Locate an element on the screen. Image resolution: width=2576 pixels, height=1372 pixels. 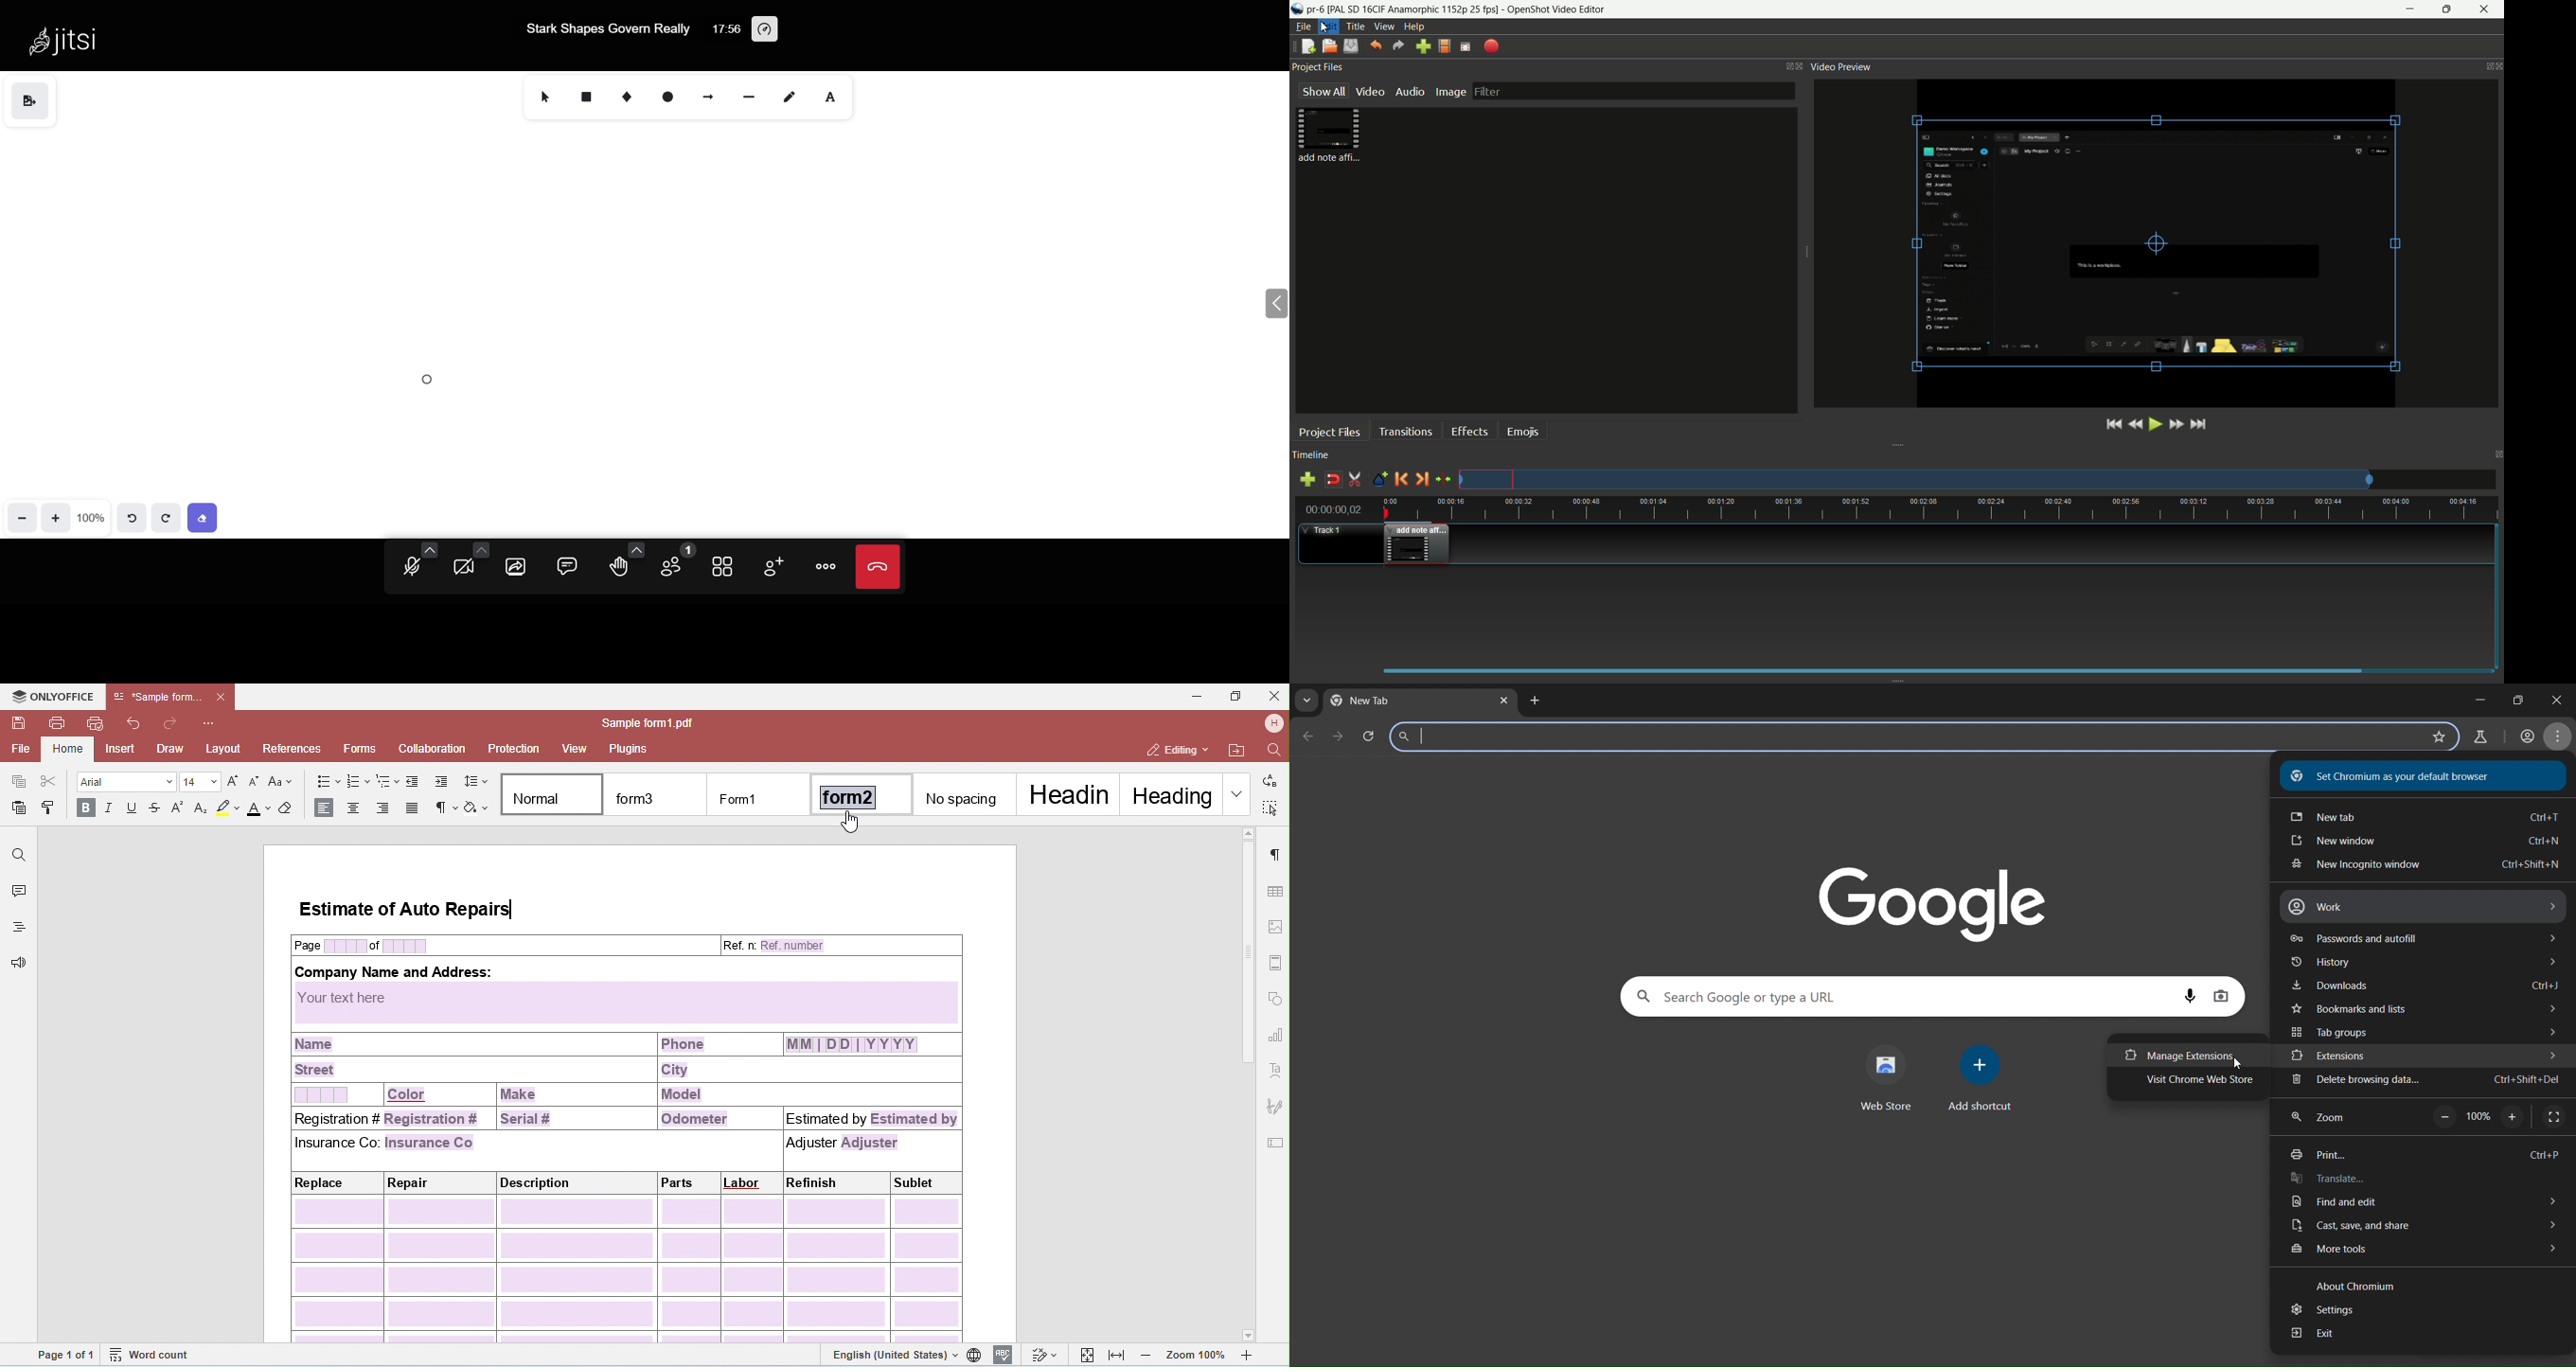
effects is located at coordinates (1470, 431).